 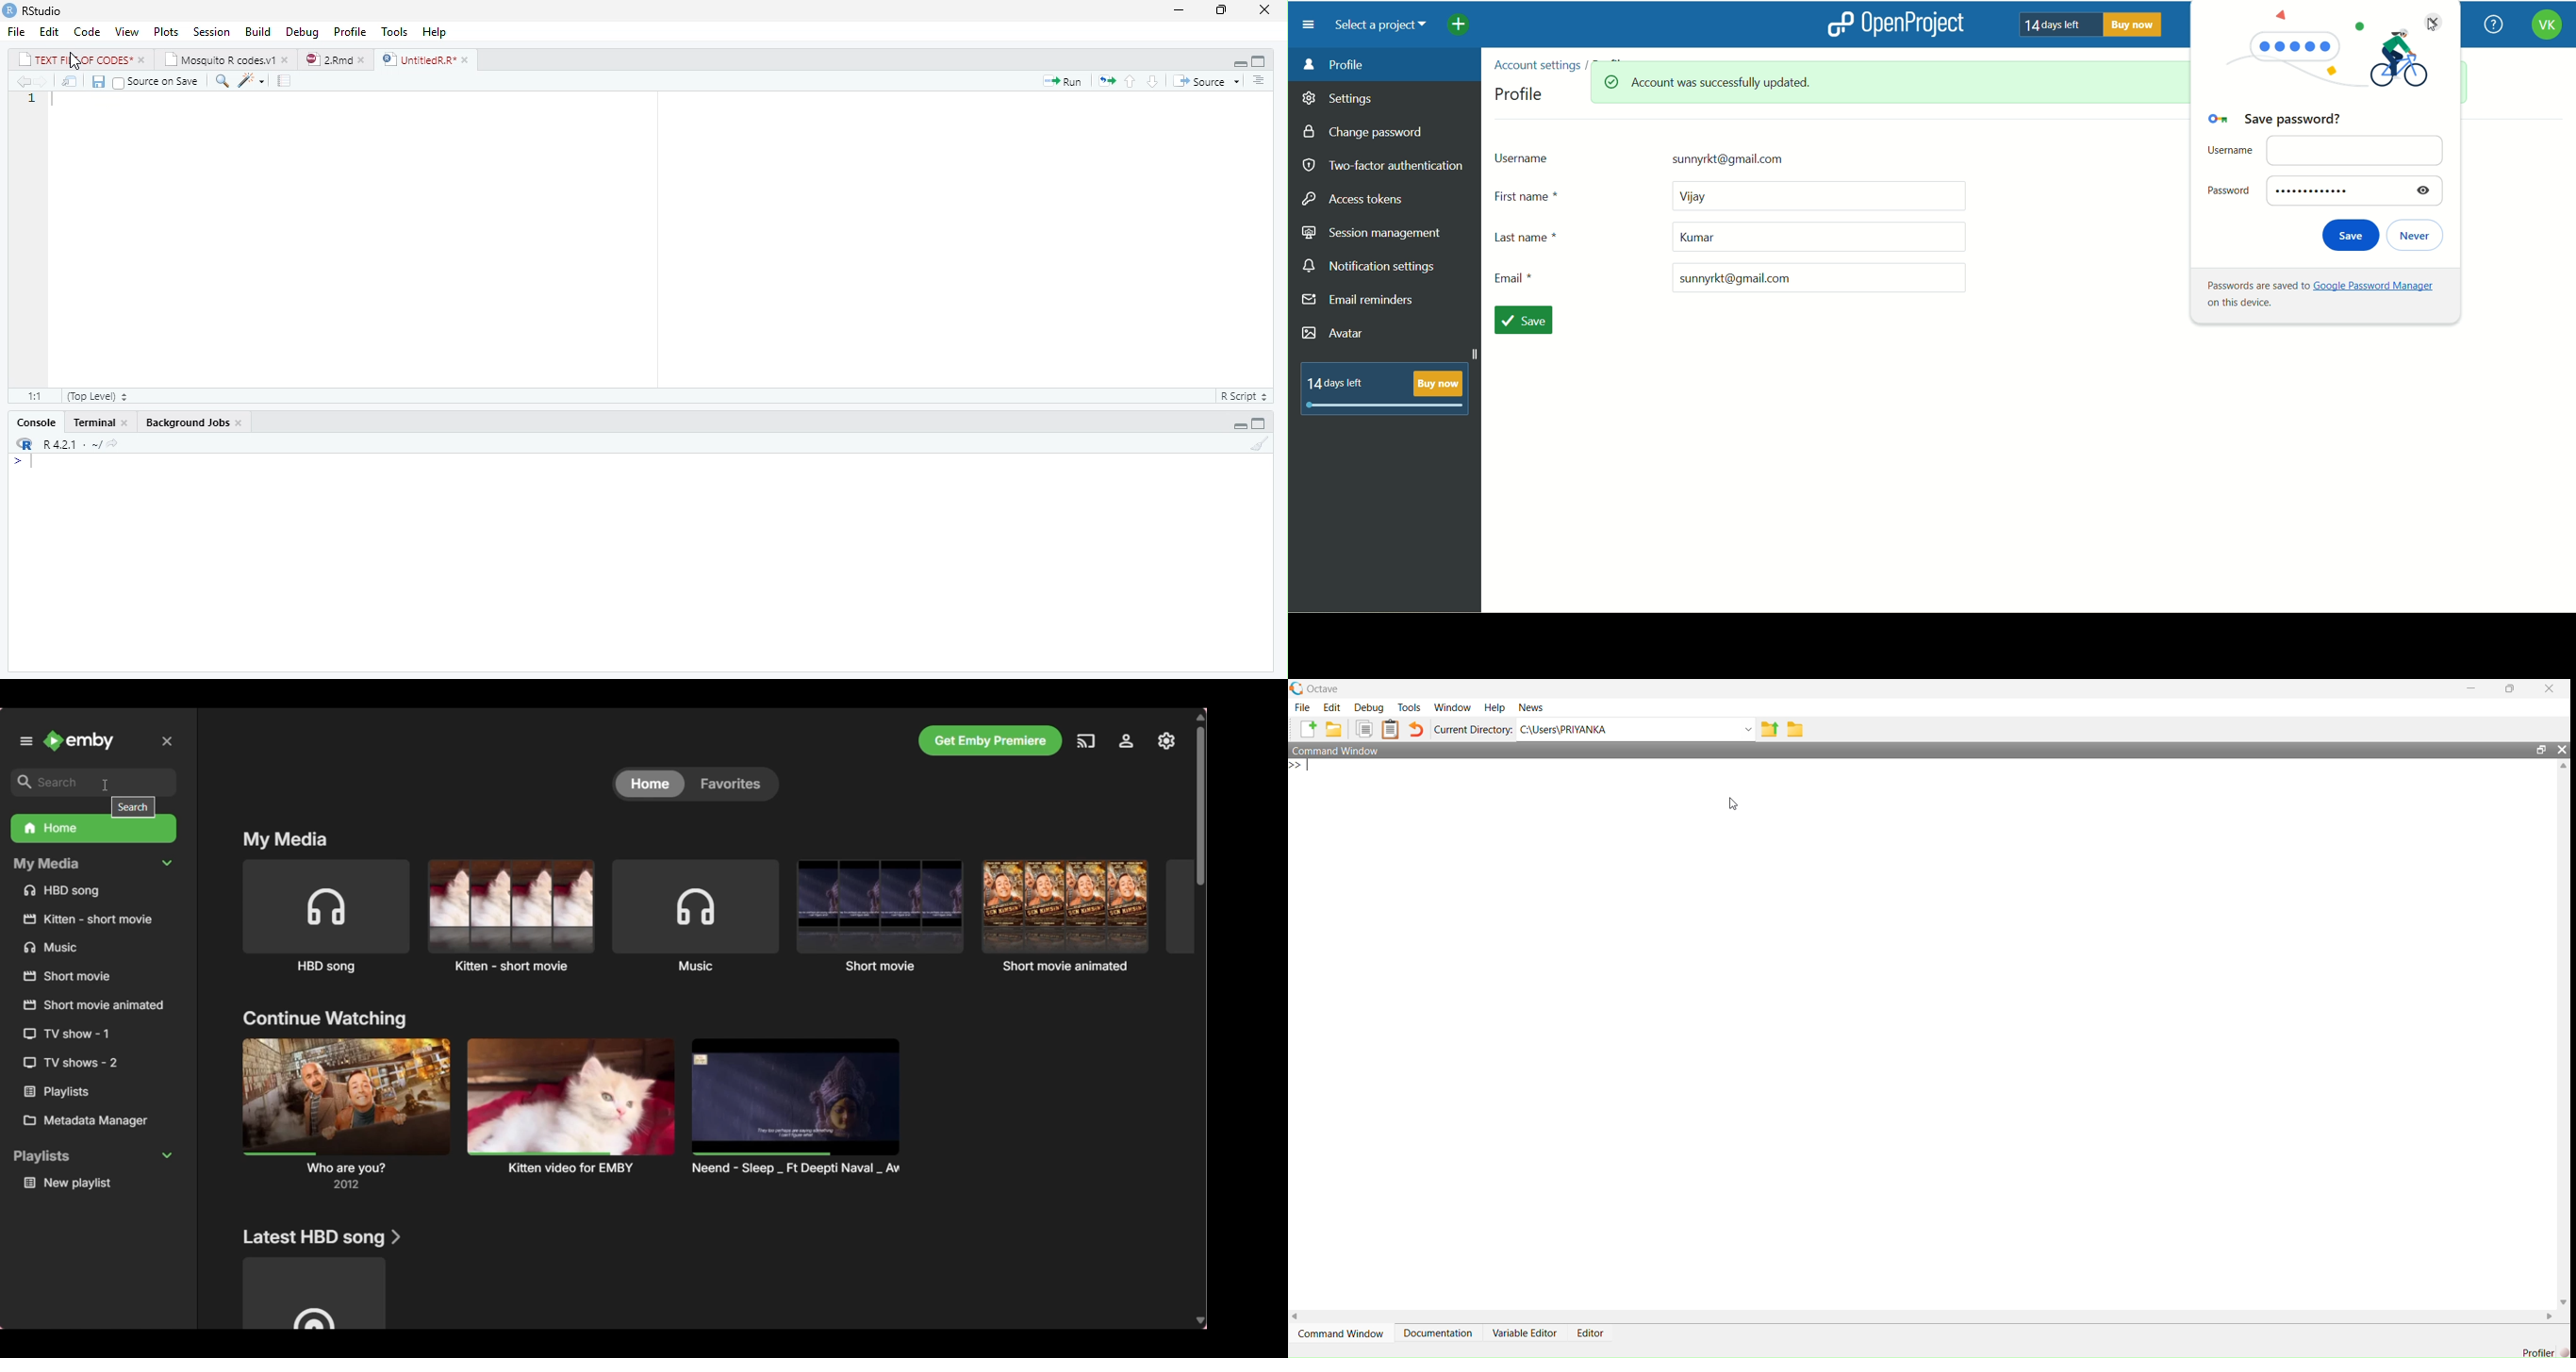 I want to click on , so click(x=75, y=1091).